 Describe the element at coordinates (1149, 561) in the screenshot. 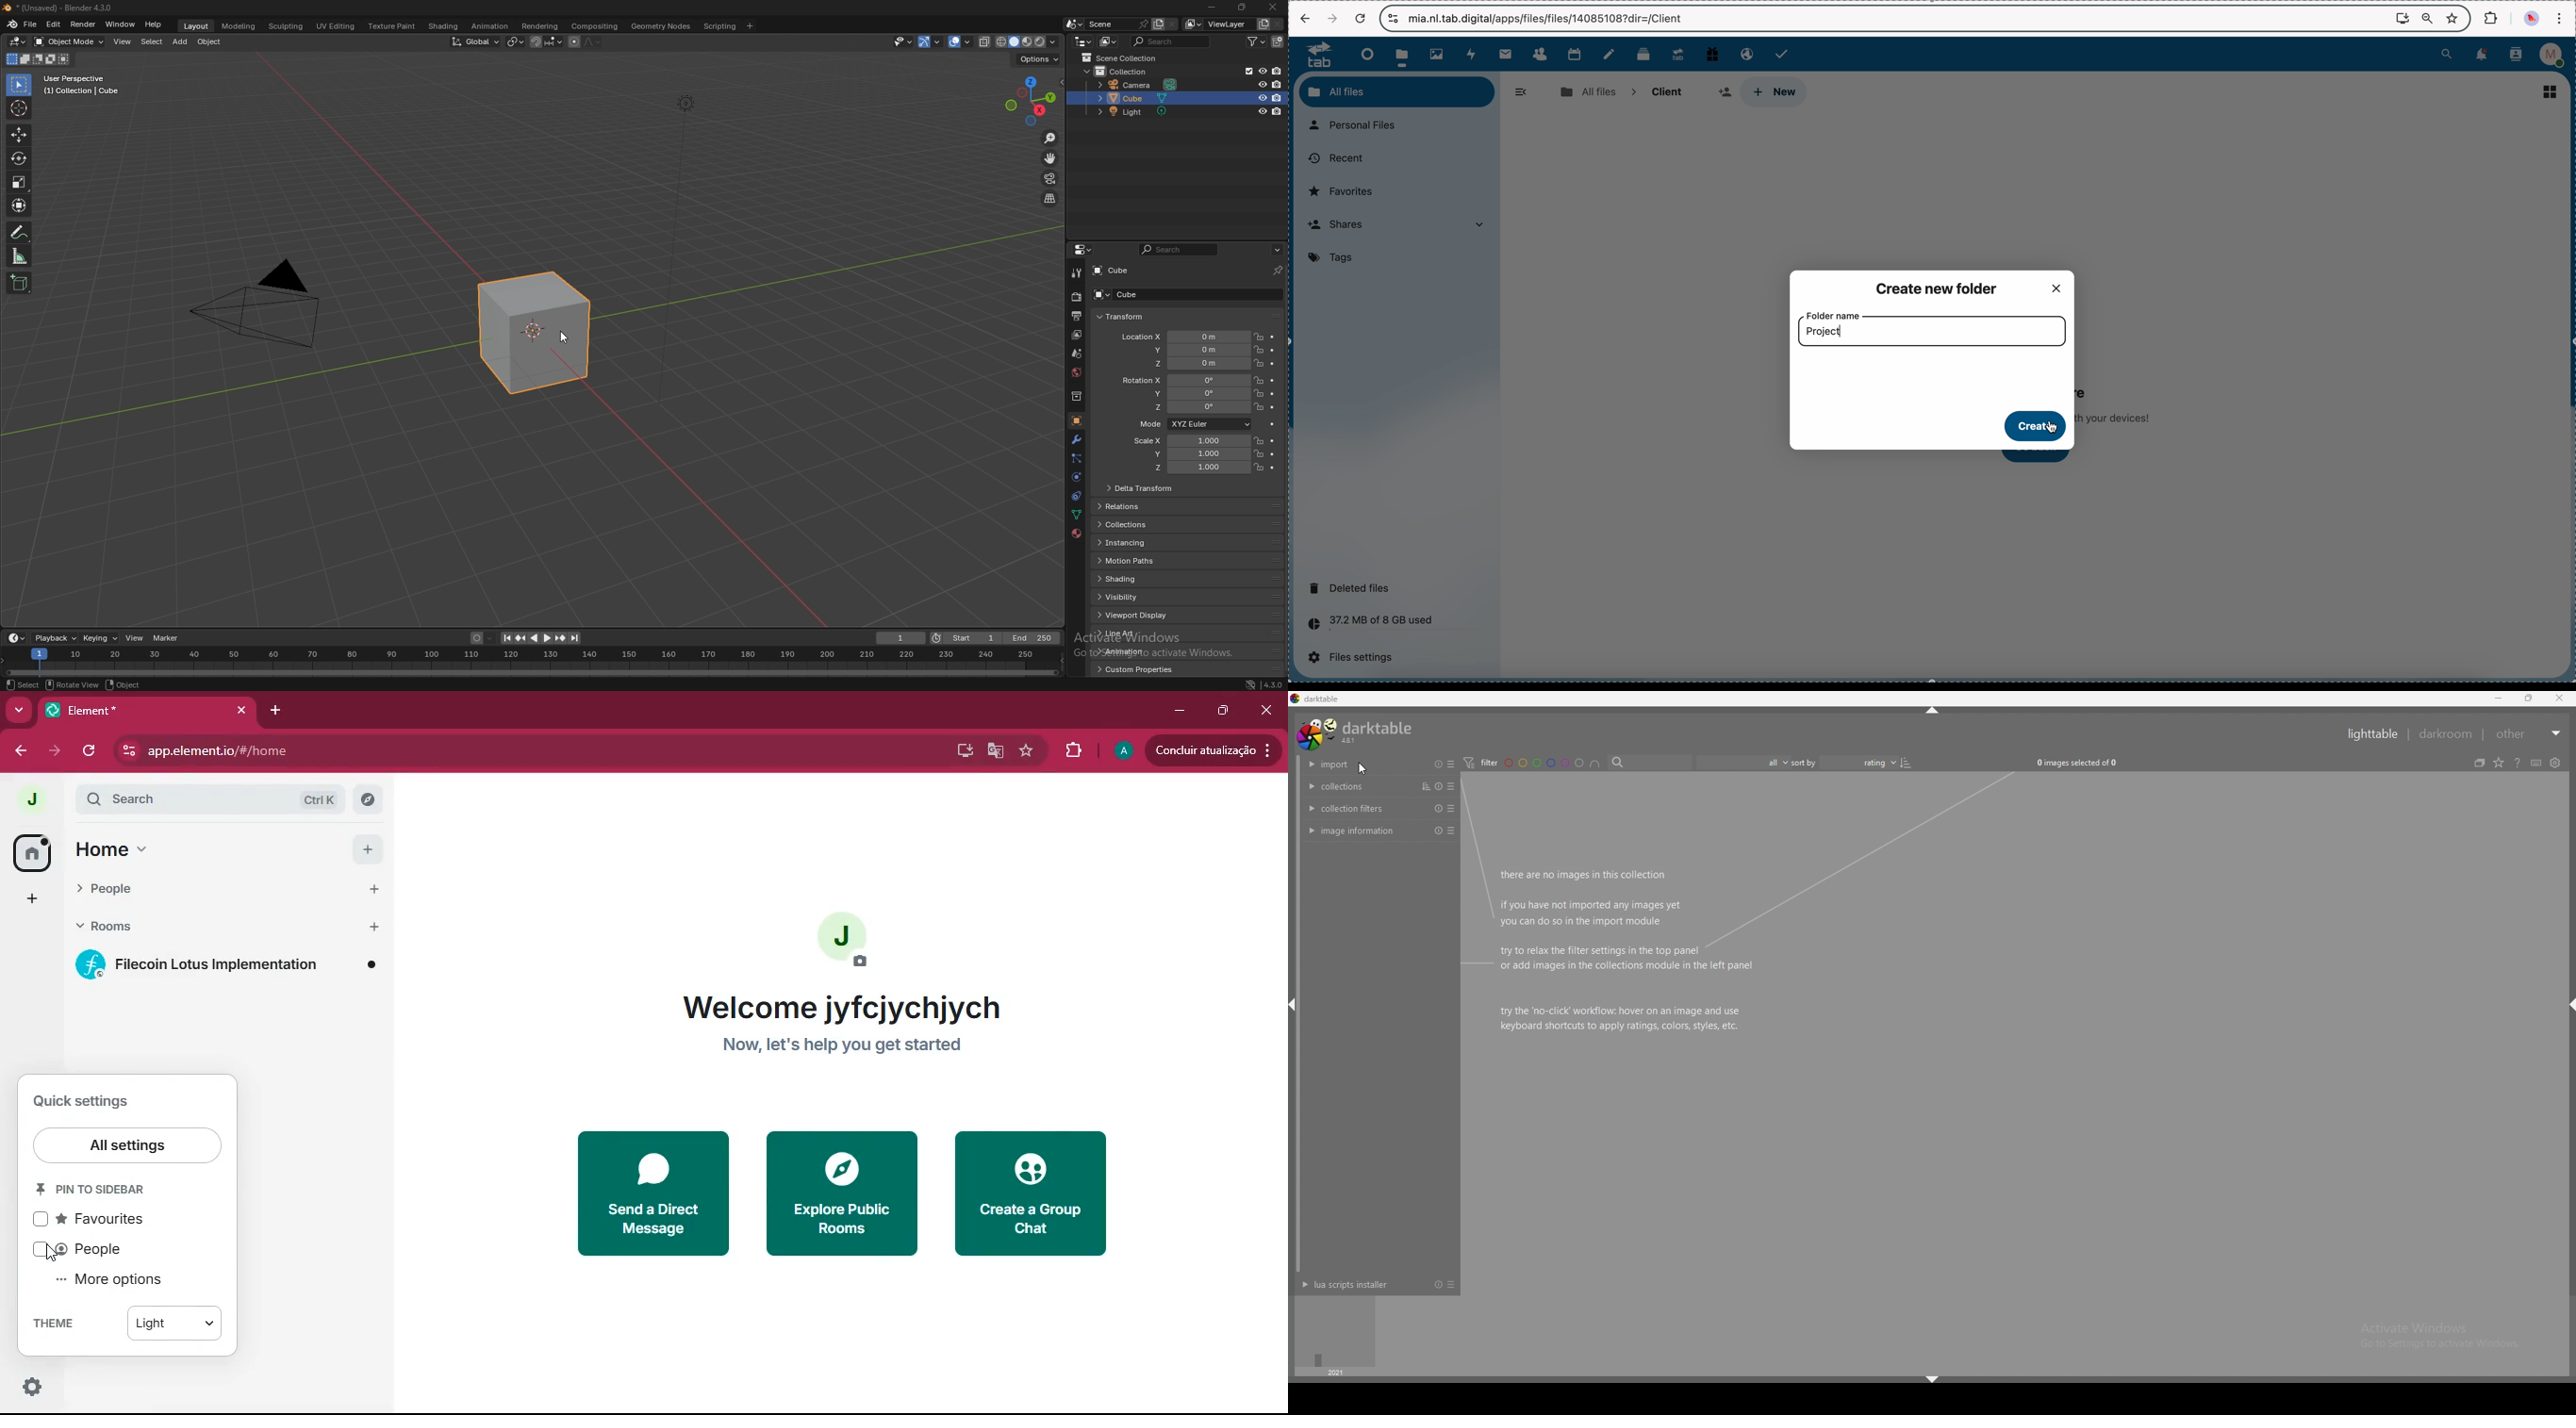

I see `motion paths` at that location.